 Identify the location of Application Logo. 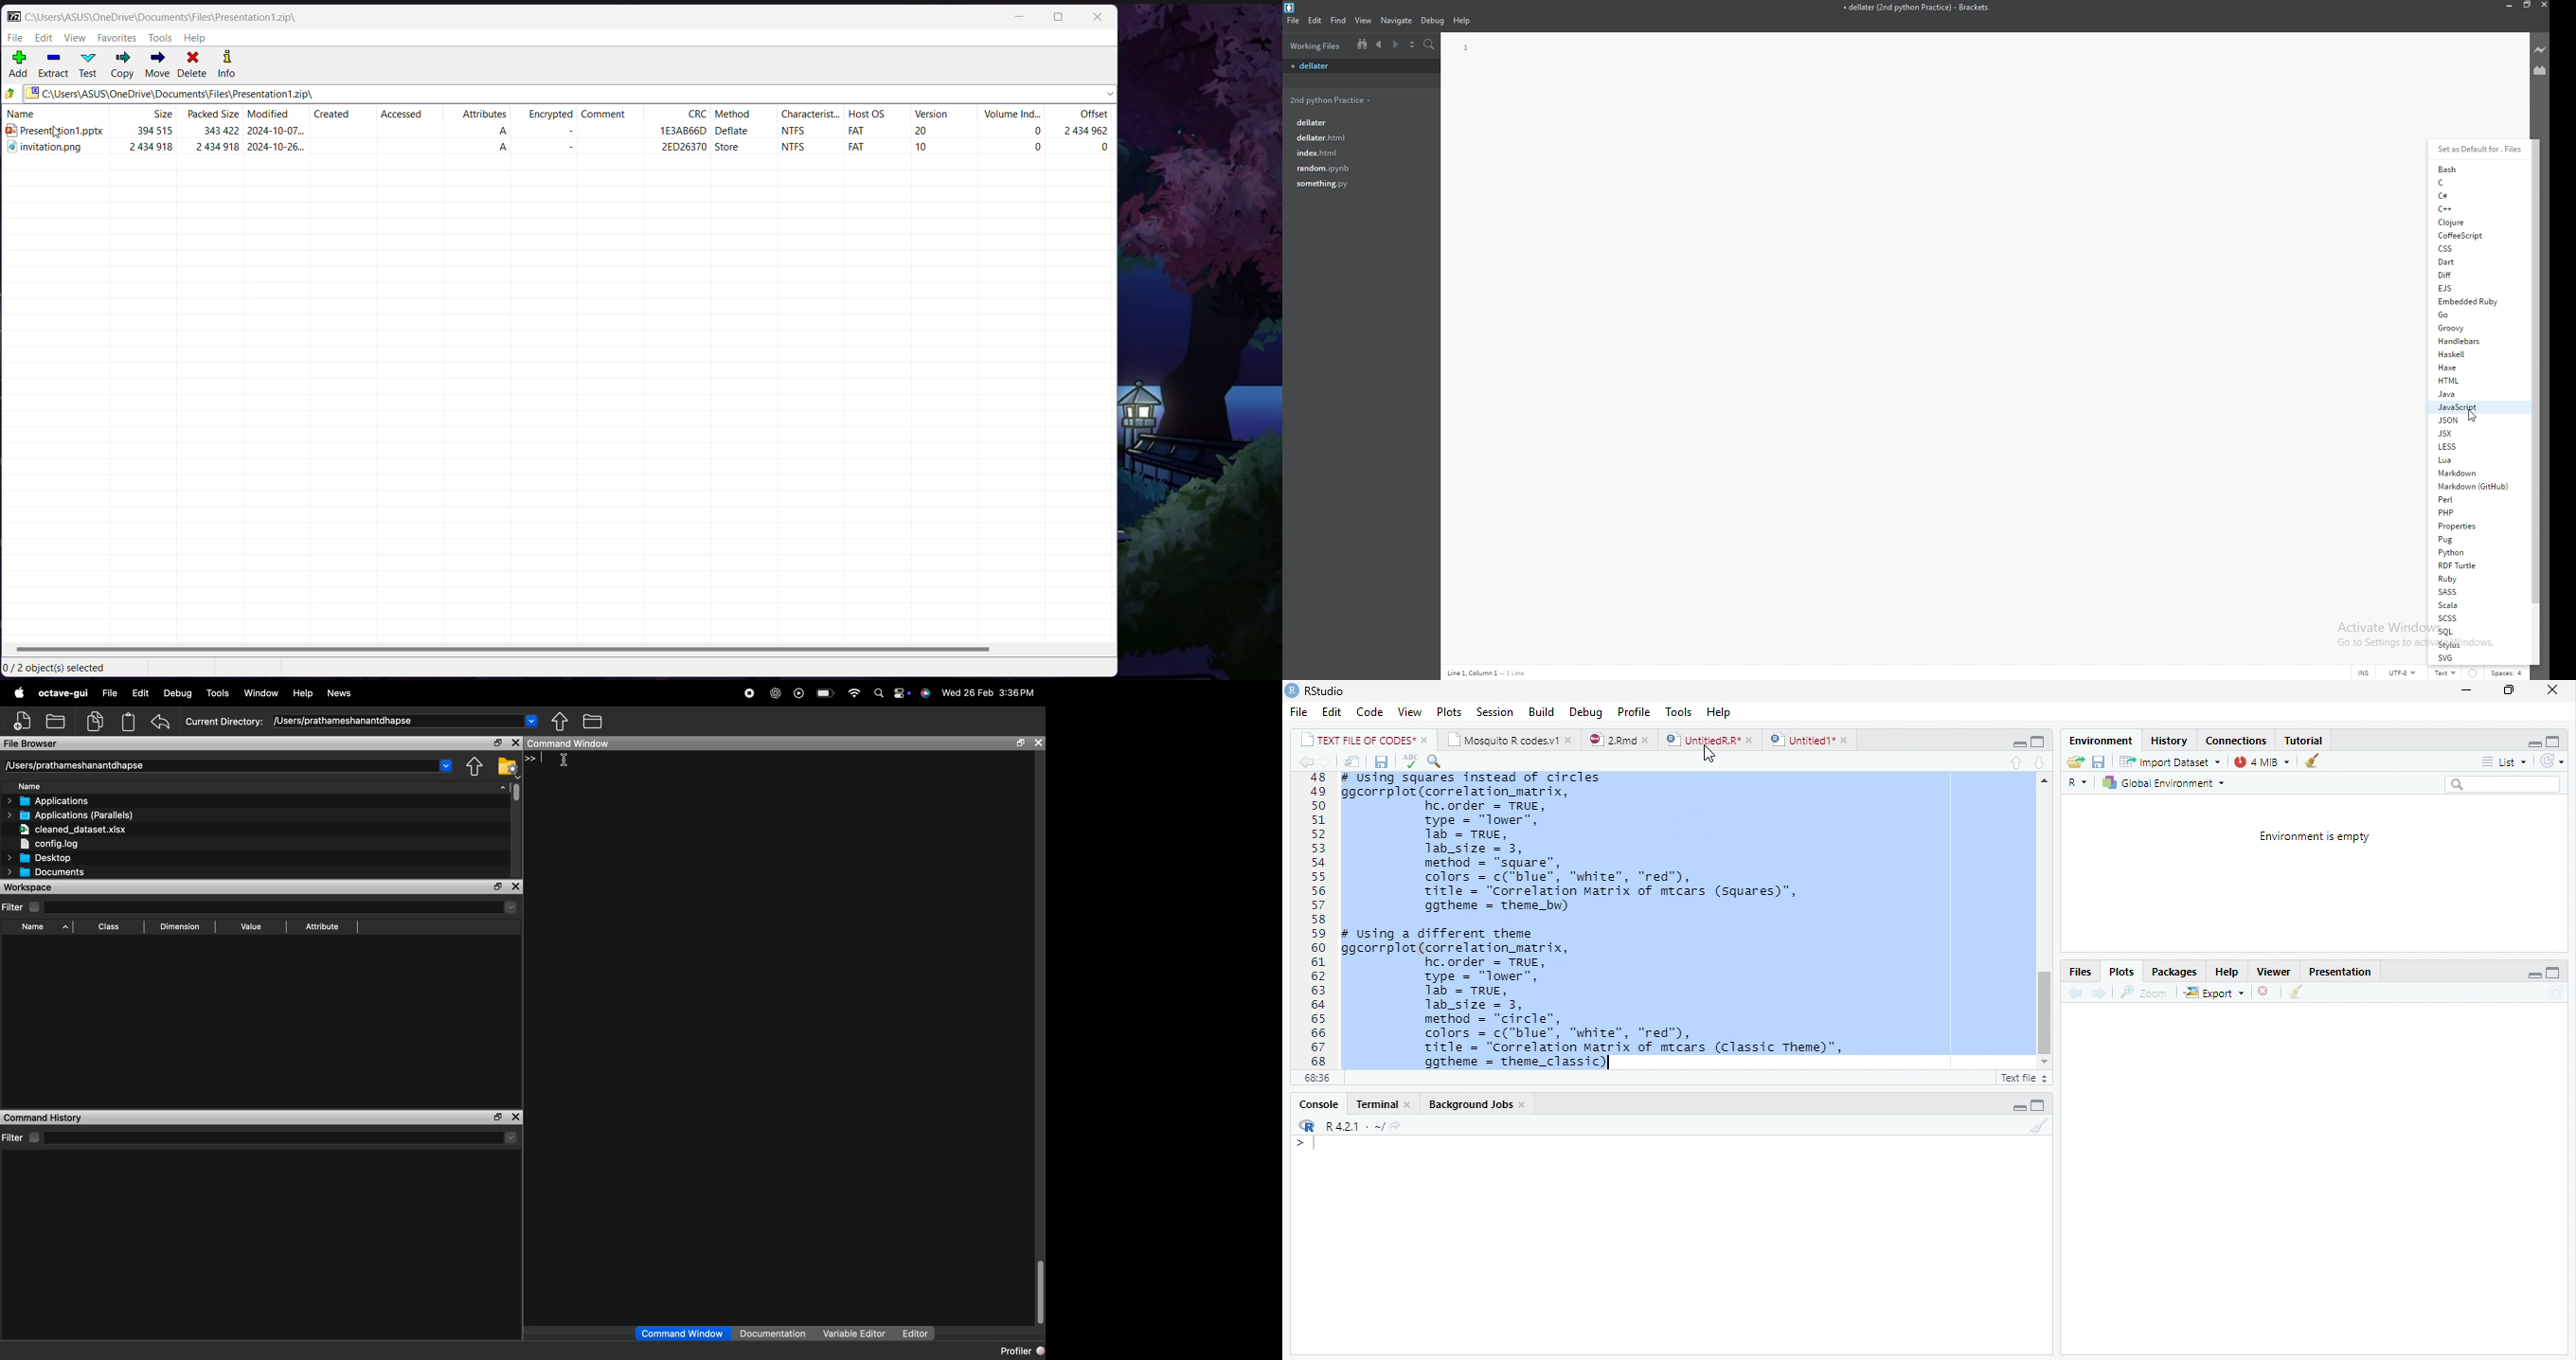
(11, 17).